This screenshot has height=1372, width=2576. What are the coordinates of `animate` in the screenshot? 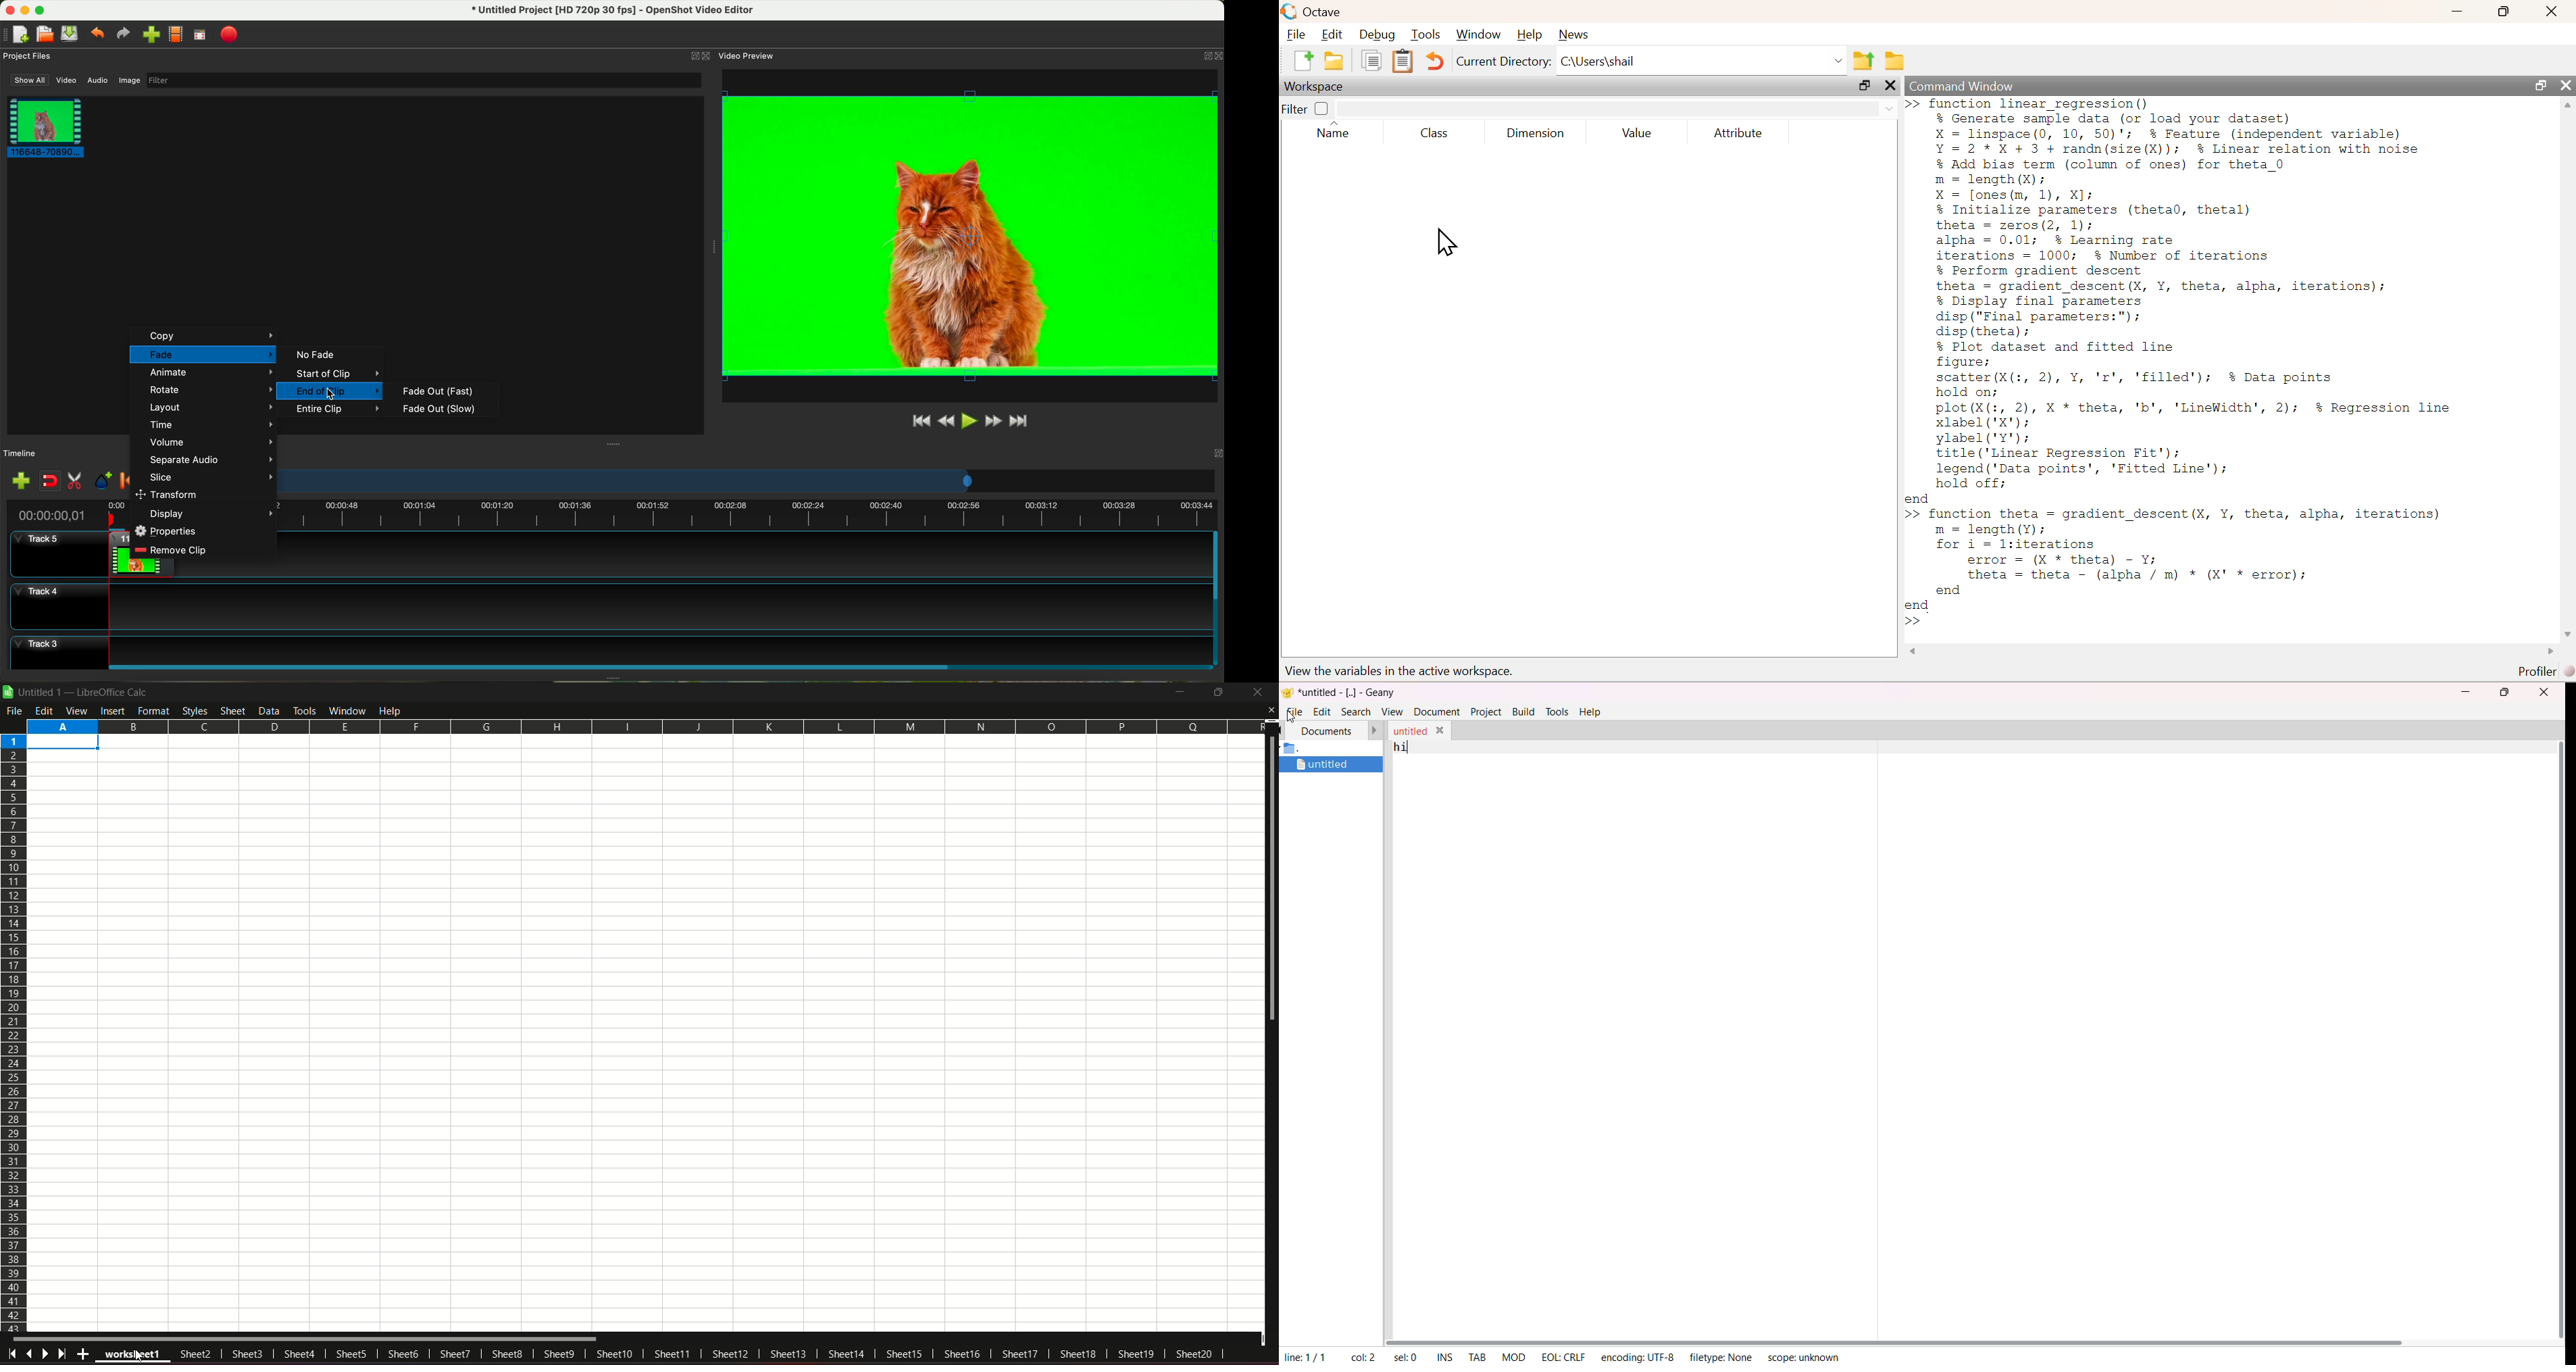 It's located at (210, 373).